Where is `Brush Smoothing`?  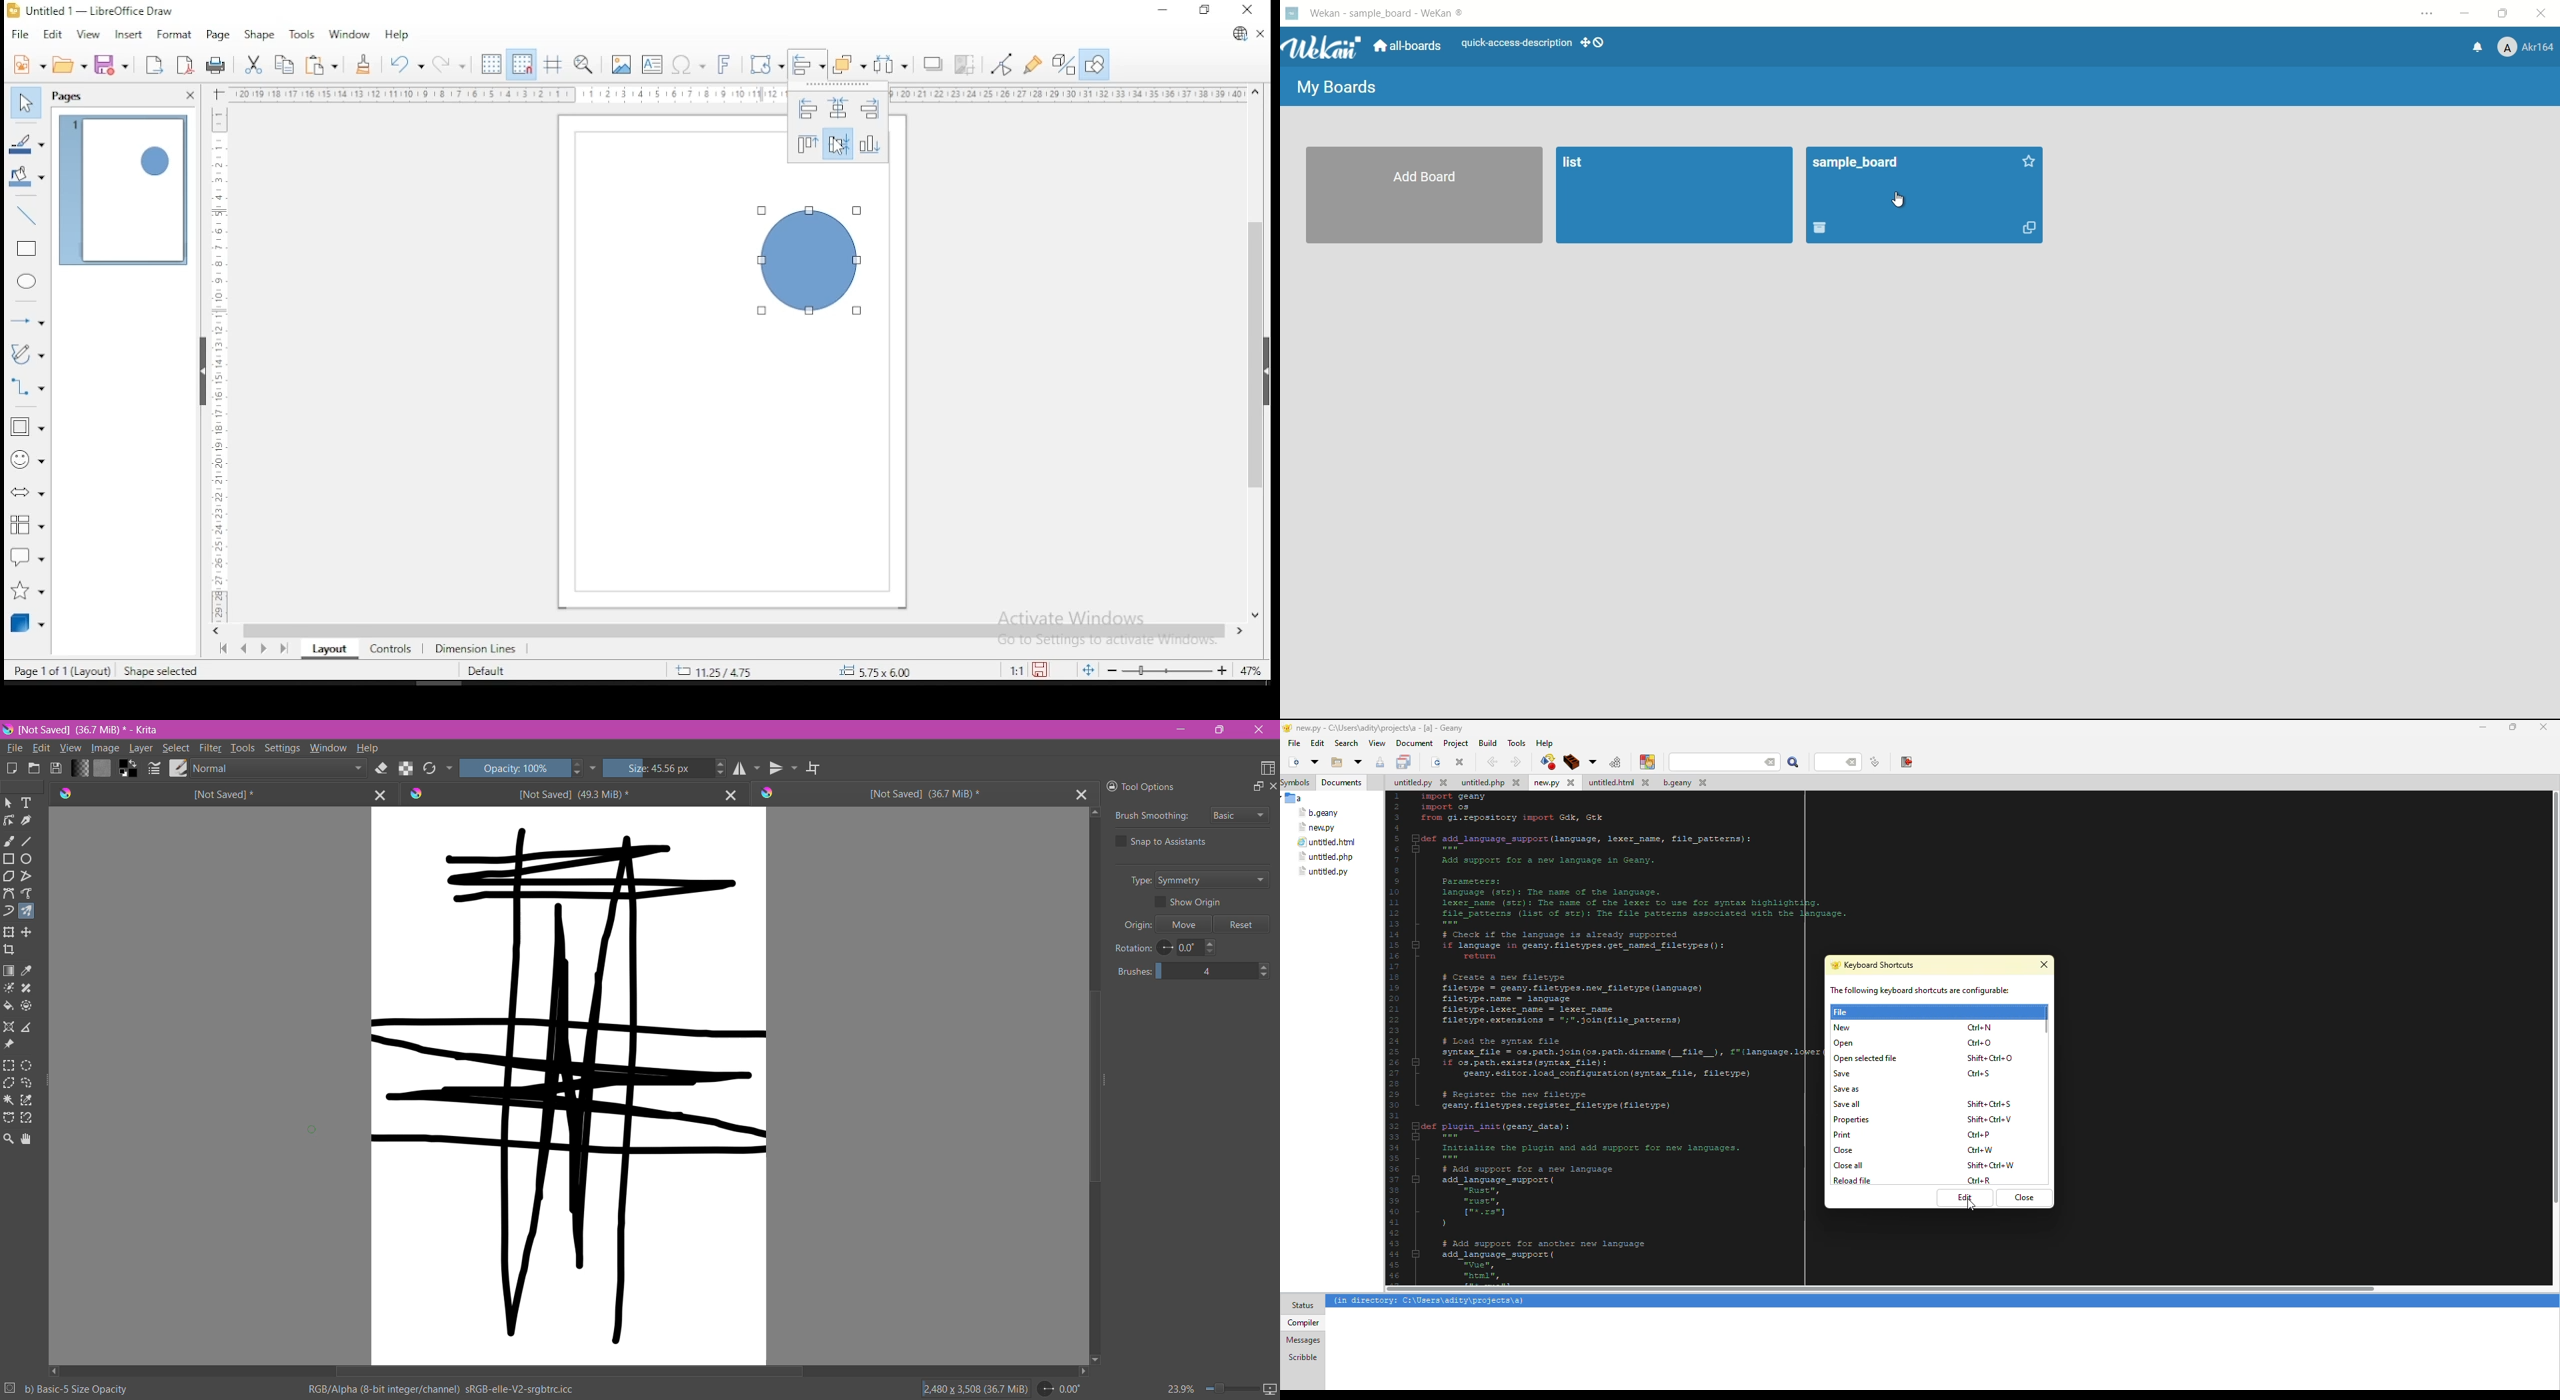 Brush Smoothing is located at coordinates (1150, 817).